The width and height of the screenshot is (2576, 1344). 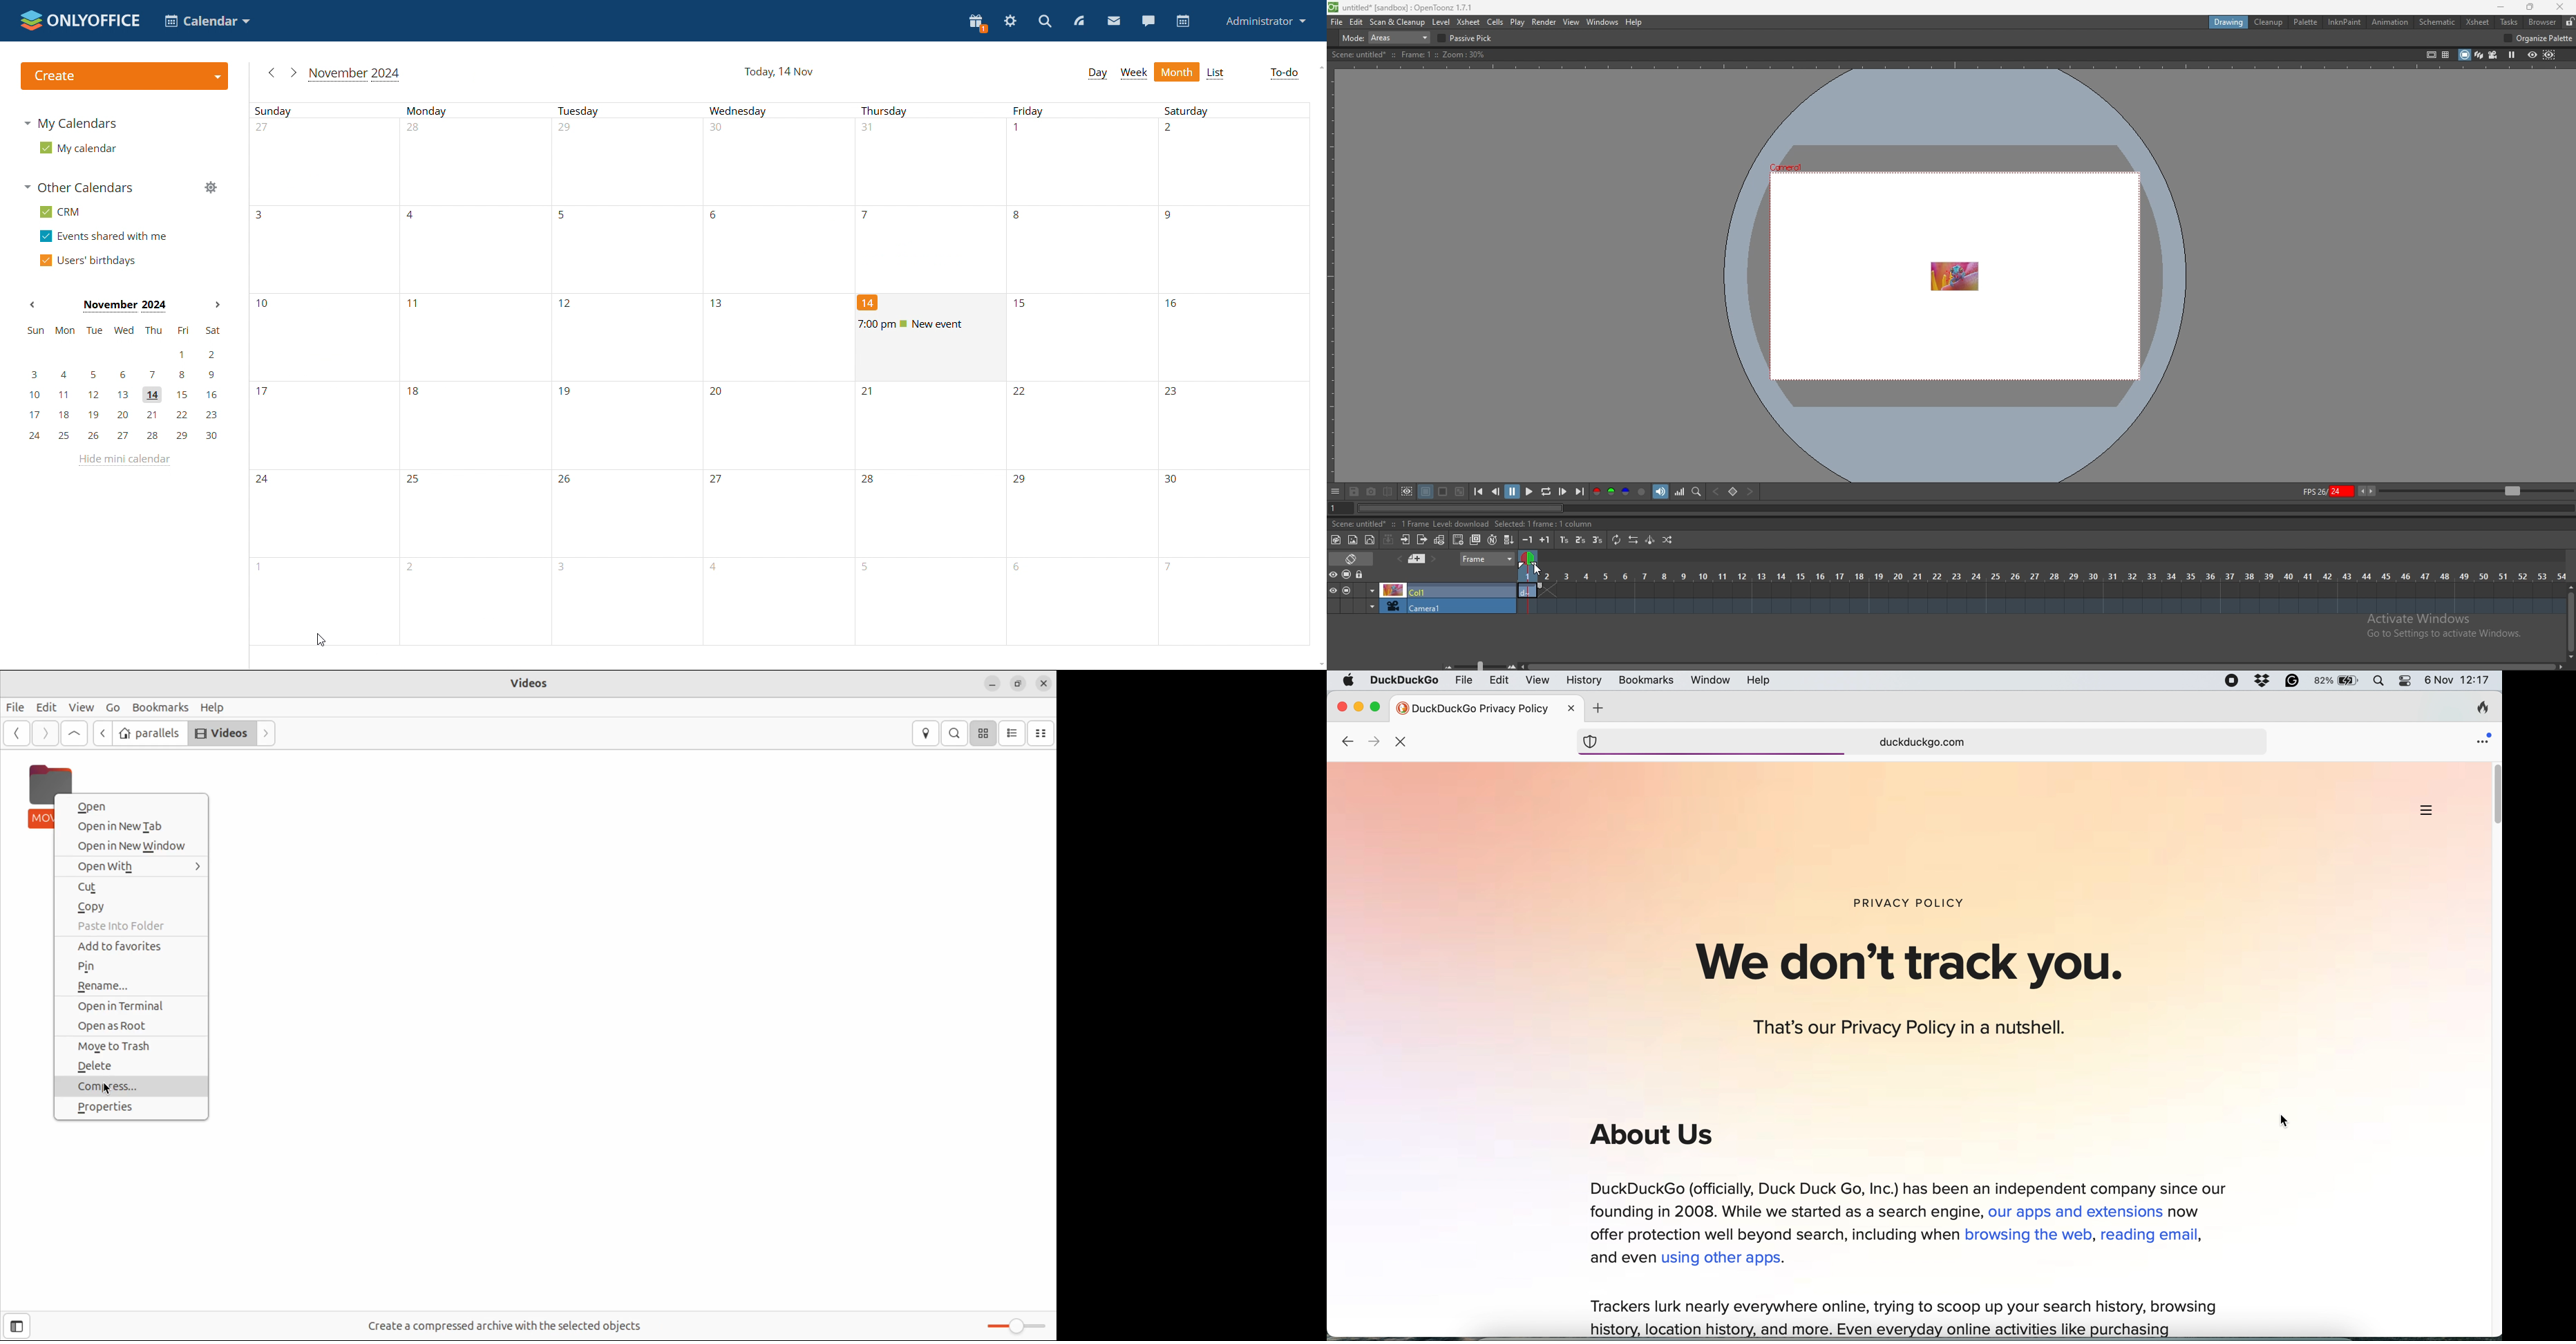 I want to click on zoom, so click(x=1475, y=664).